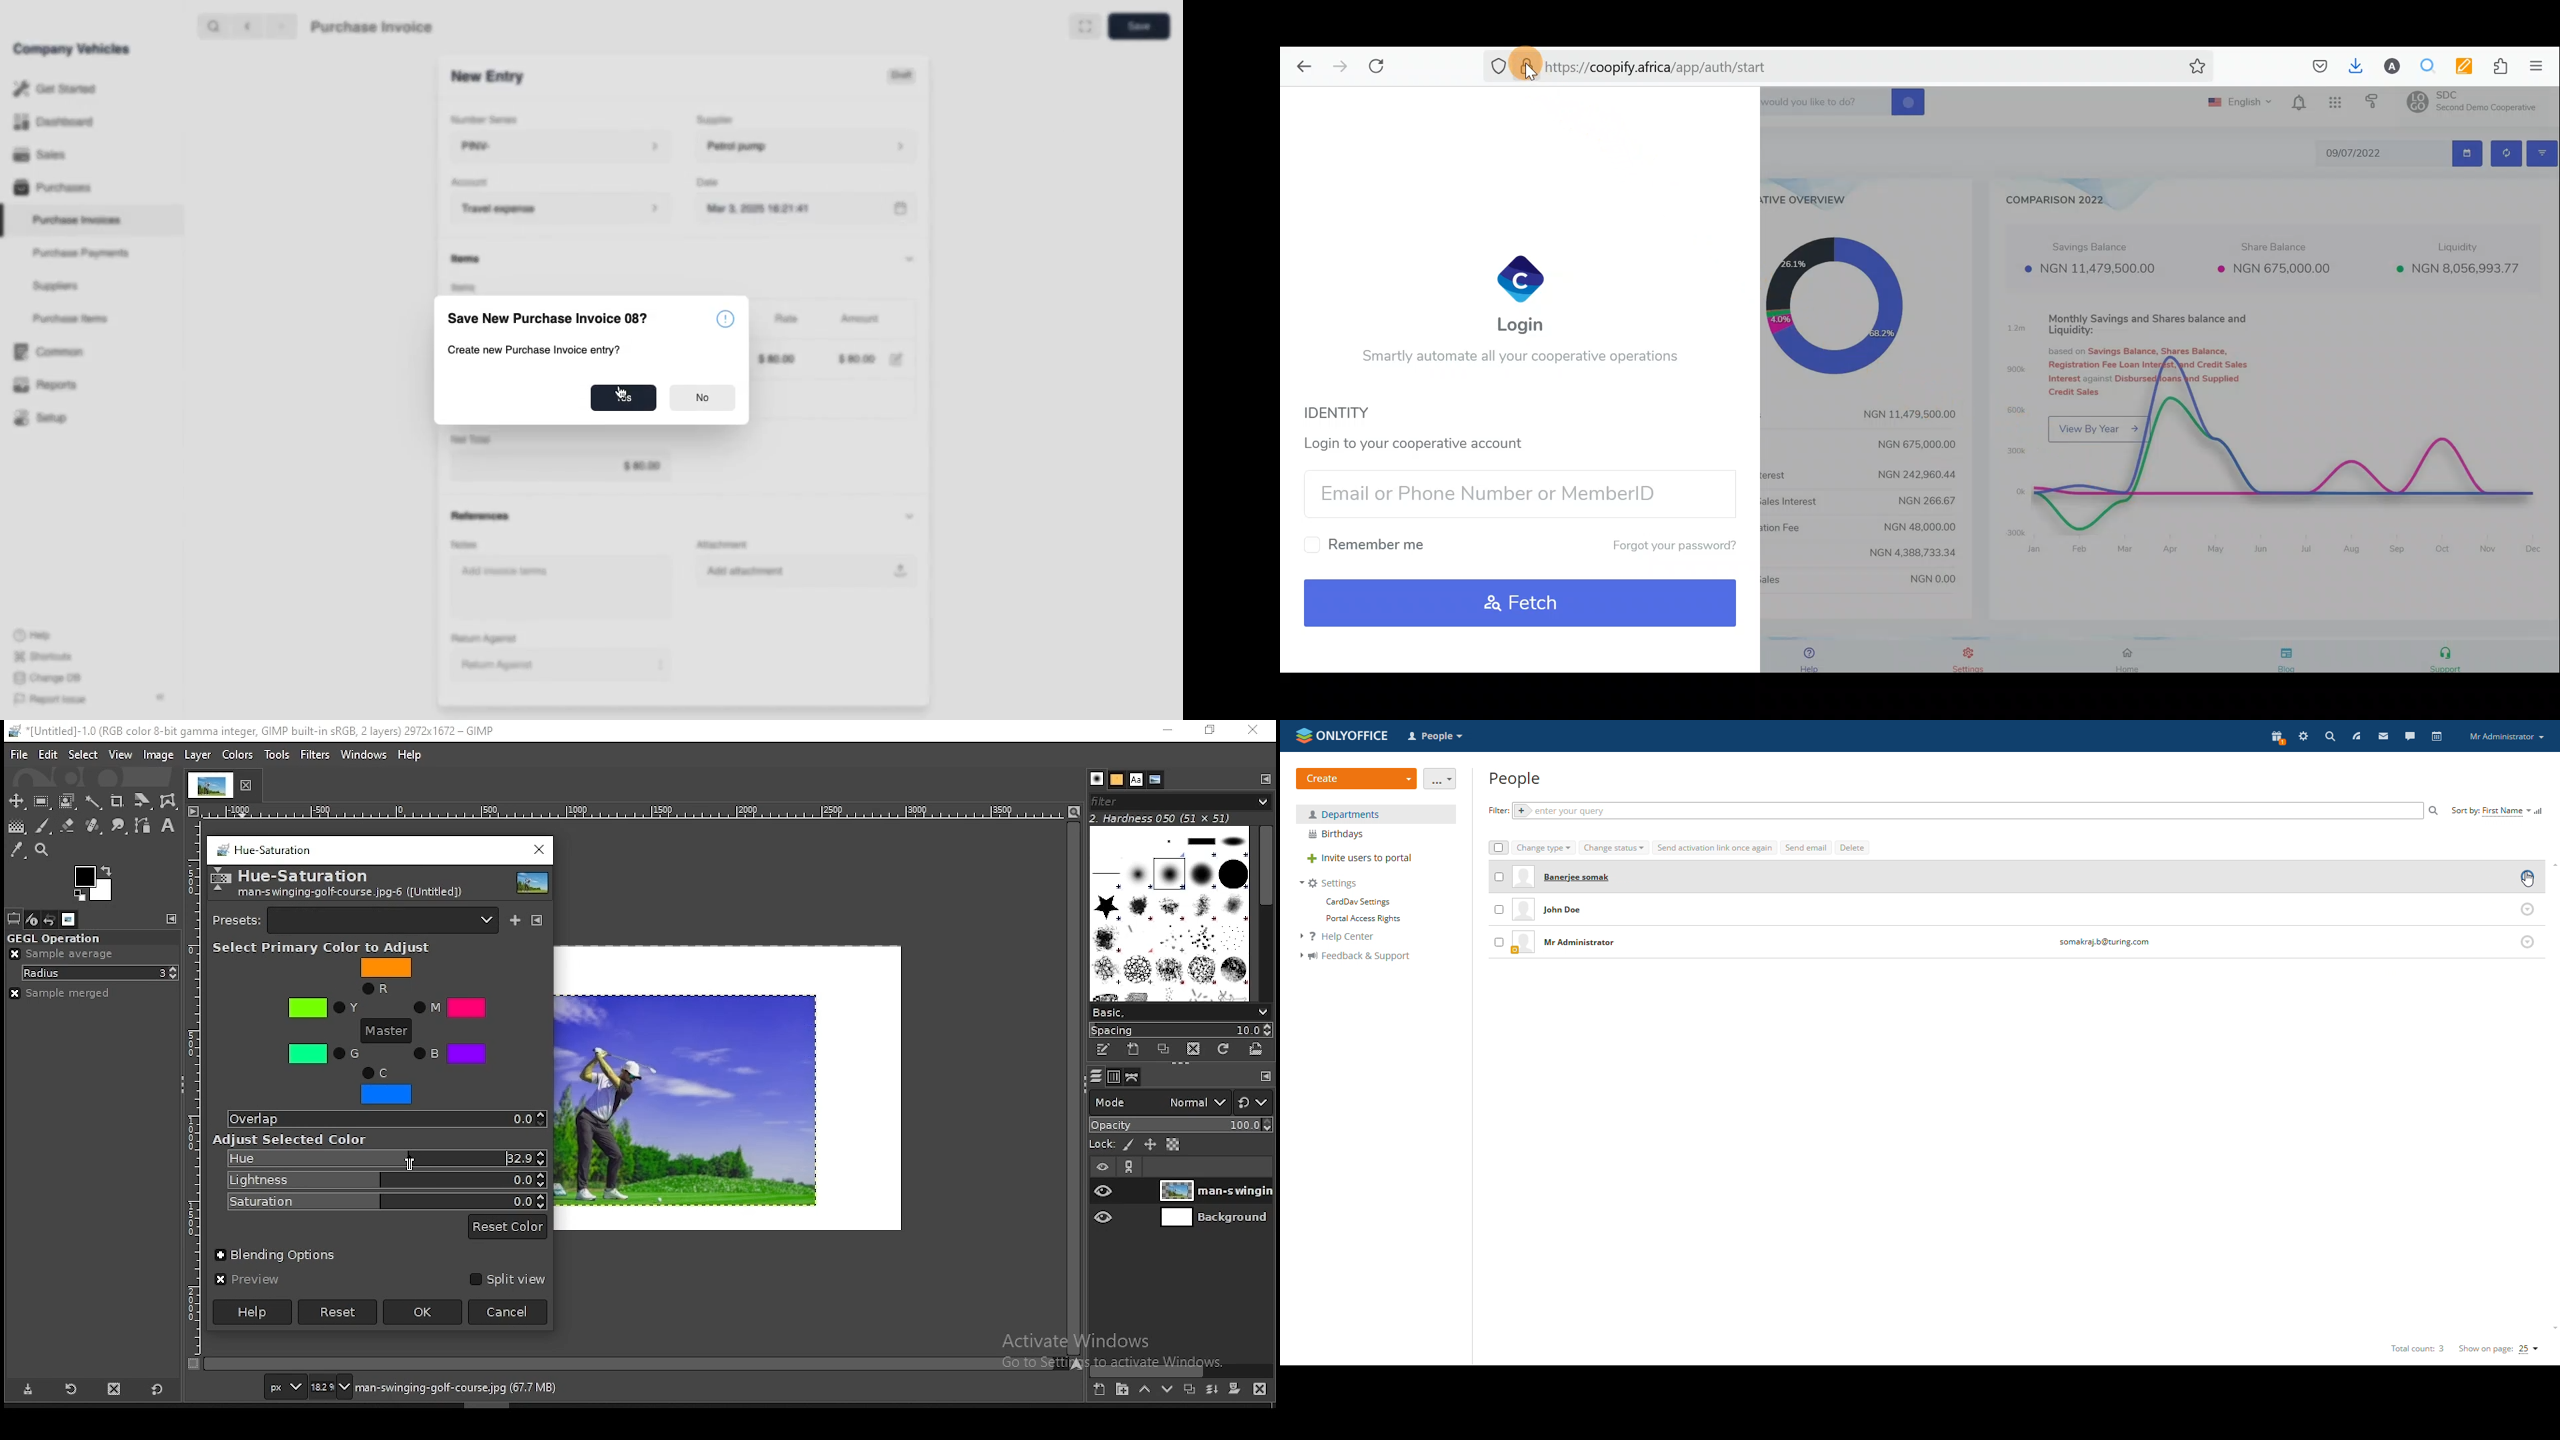  I want to click on Go forward one page, so click(1337, 66).